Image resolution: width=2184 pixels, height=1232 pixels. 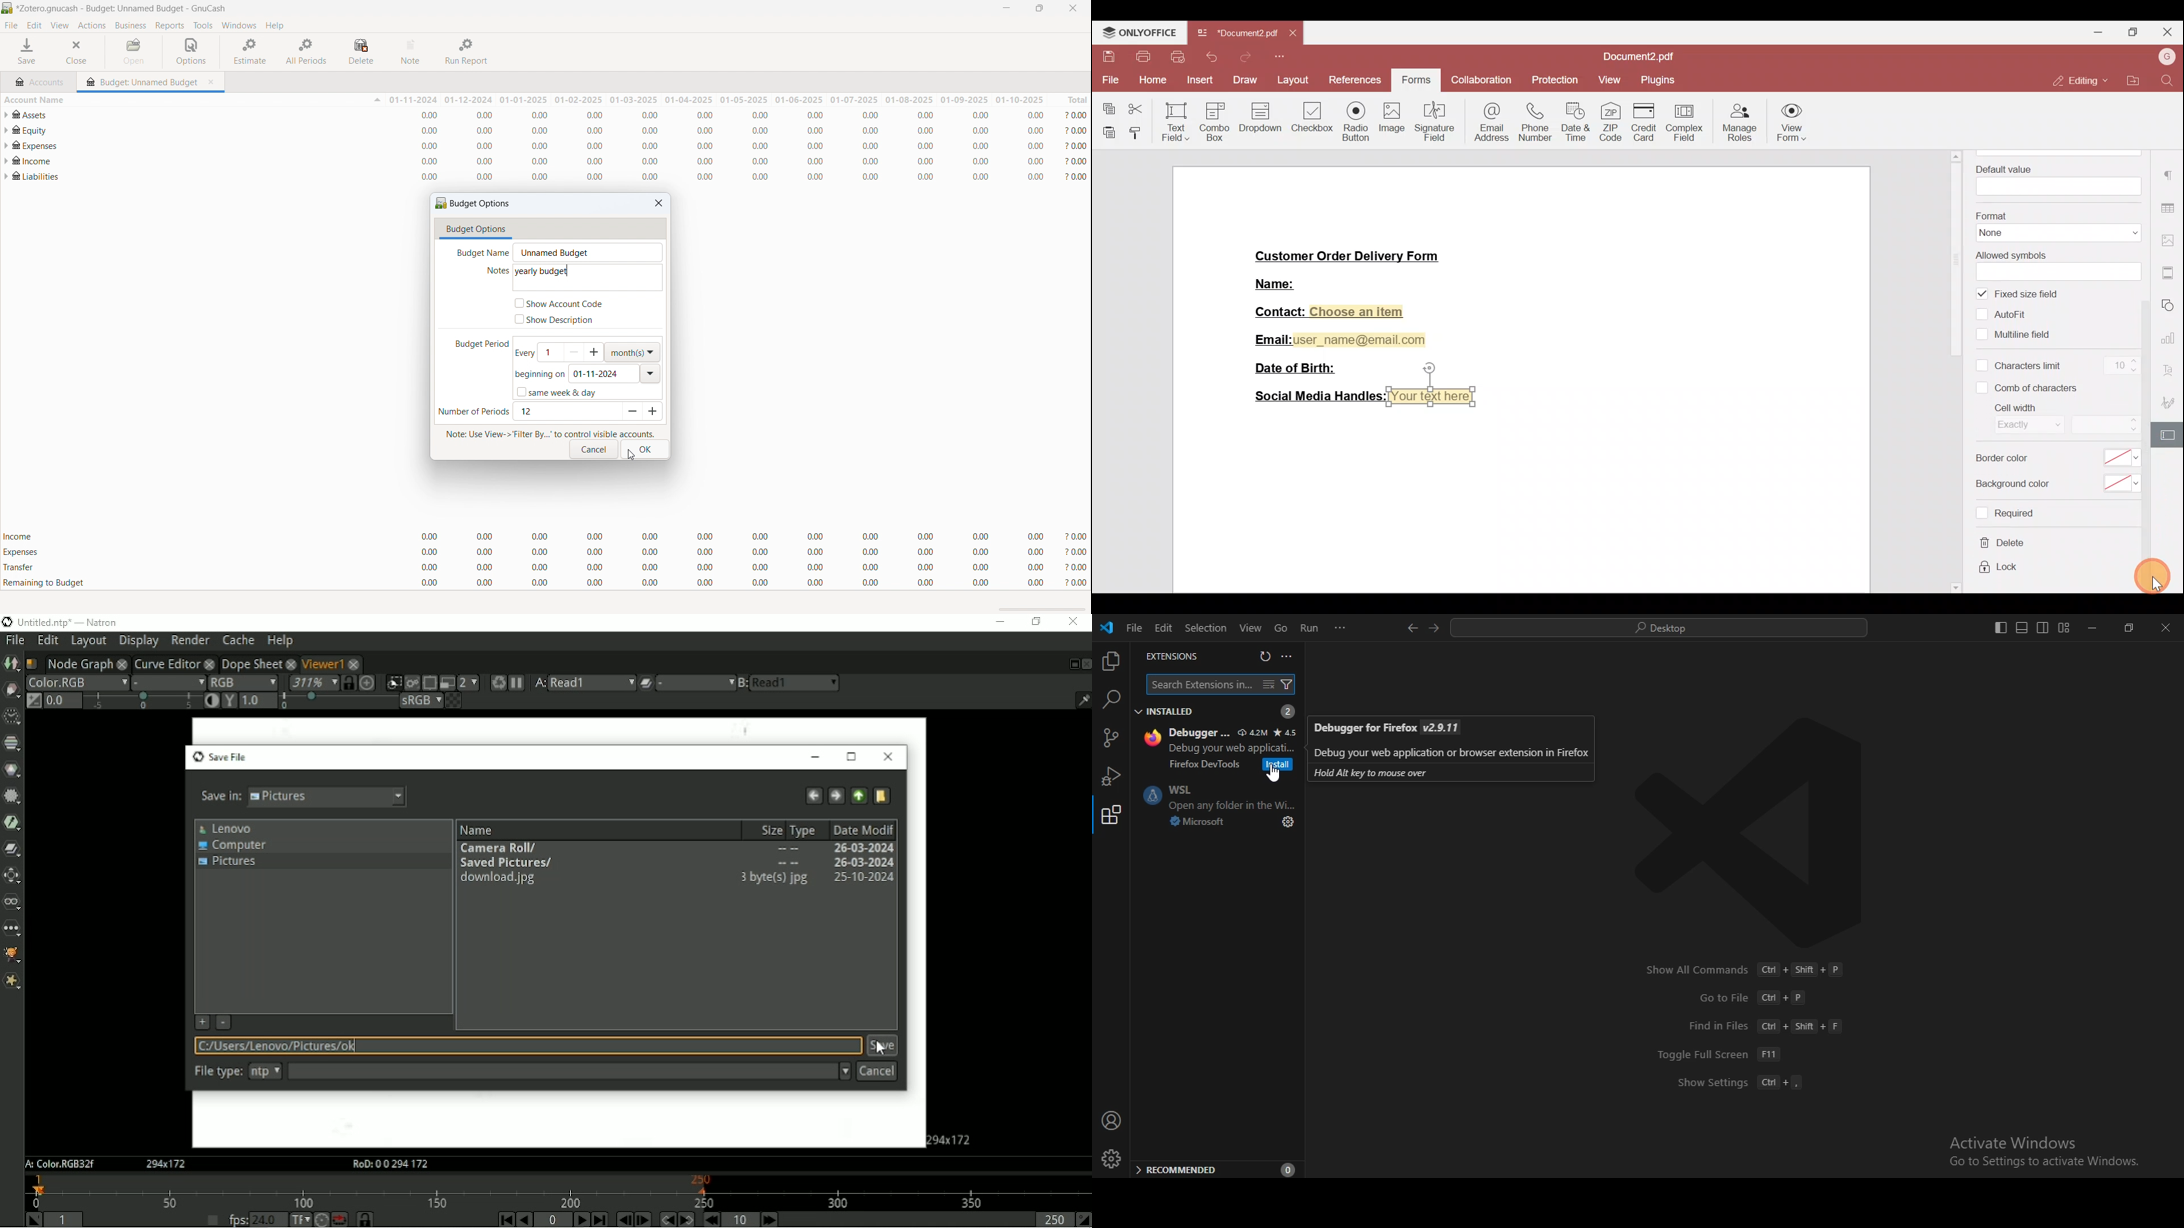 I want to click on extensions, so click(x=1170, y=656).